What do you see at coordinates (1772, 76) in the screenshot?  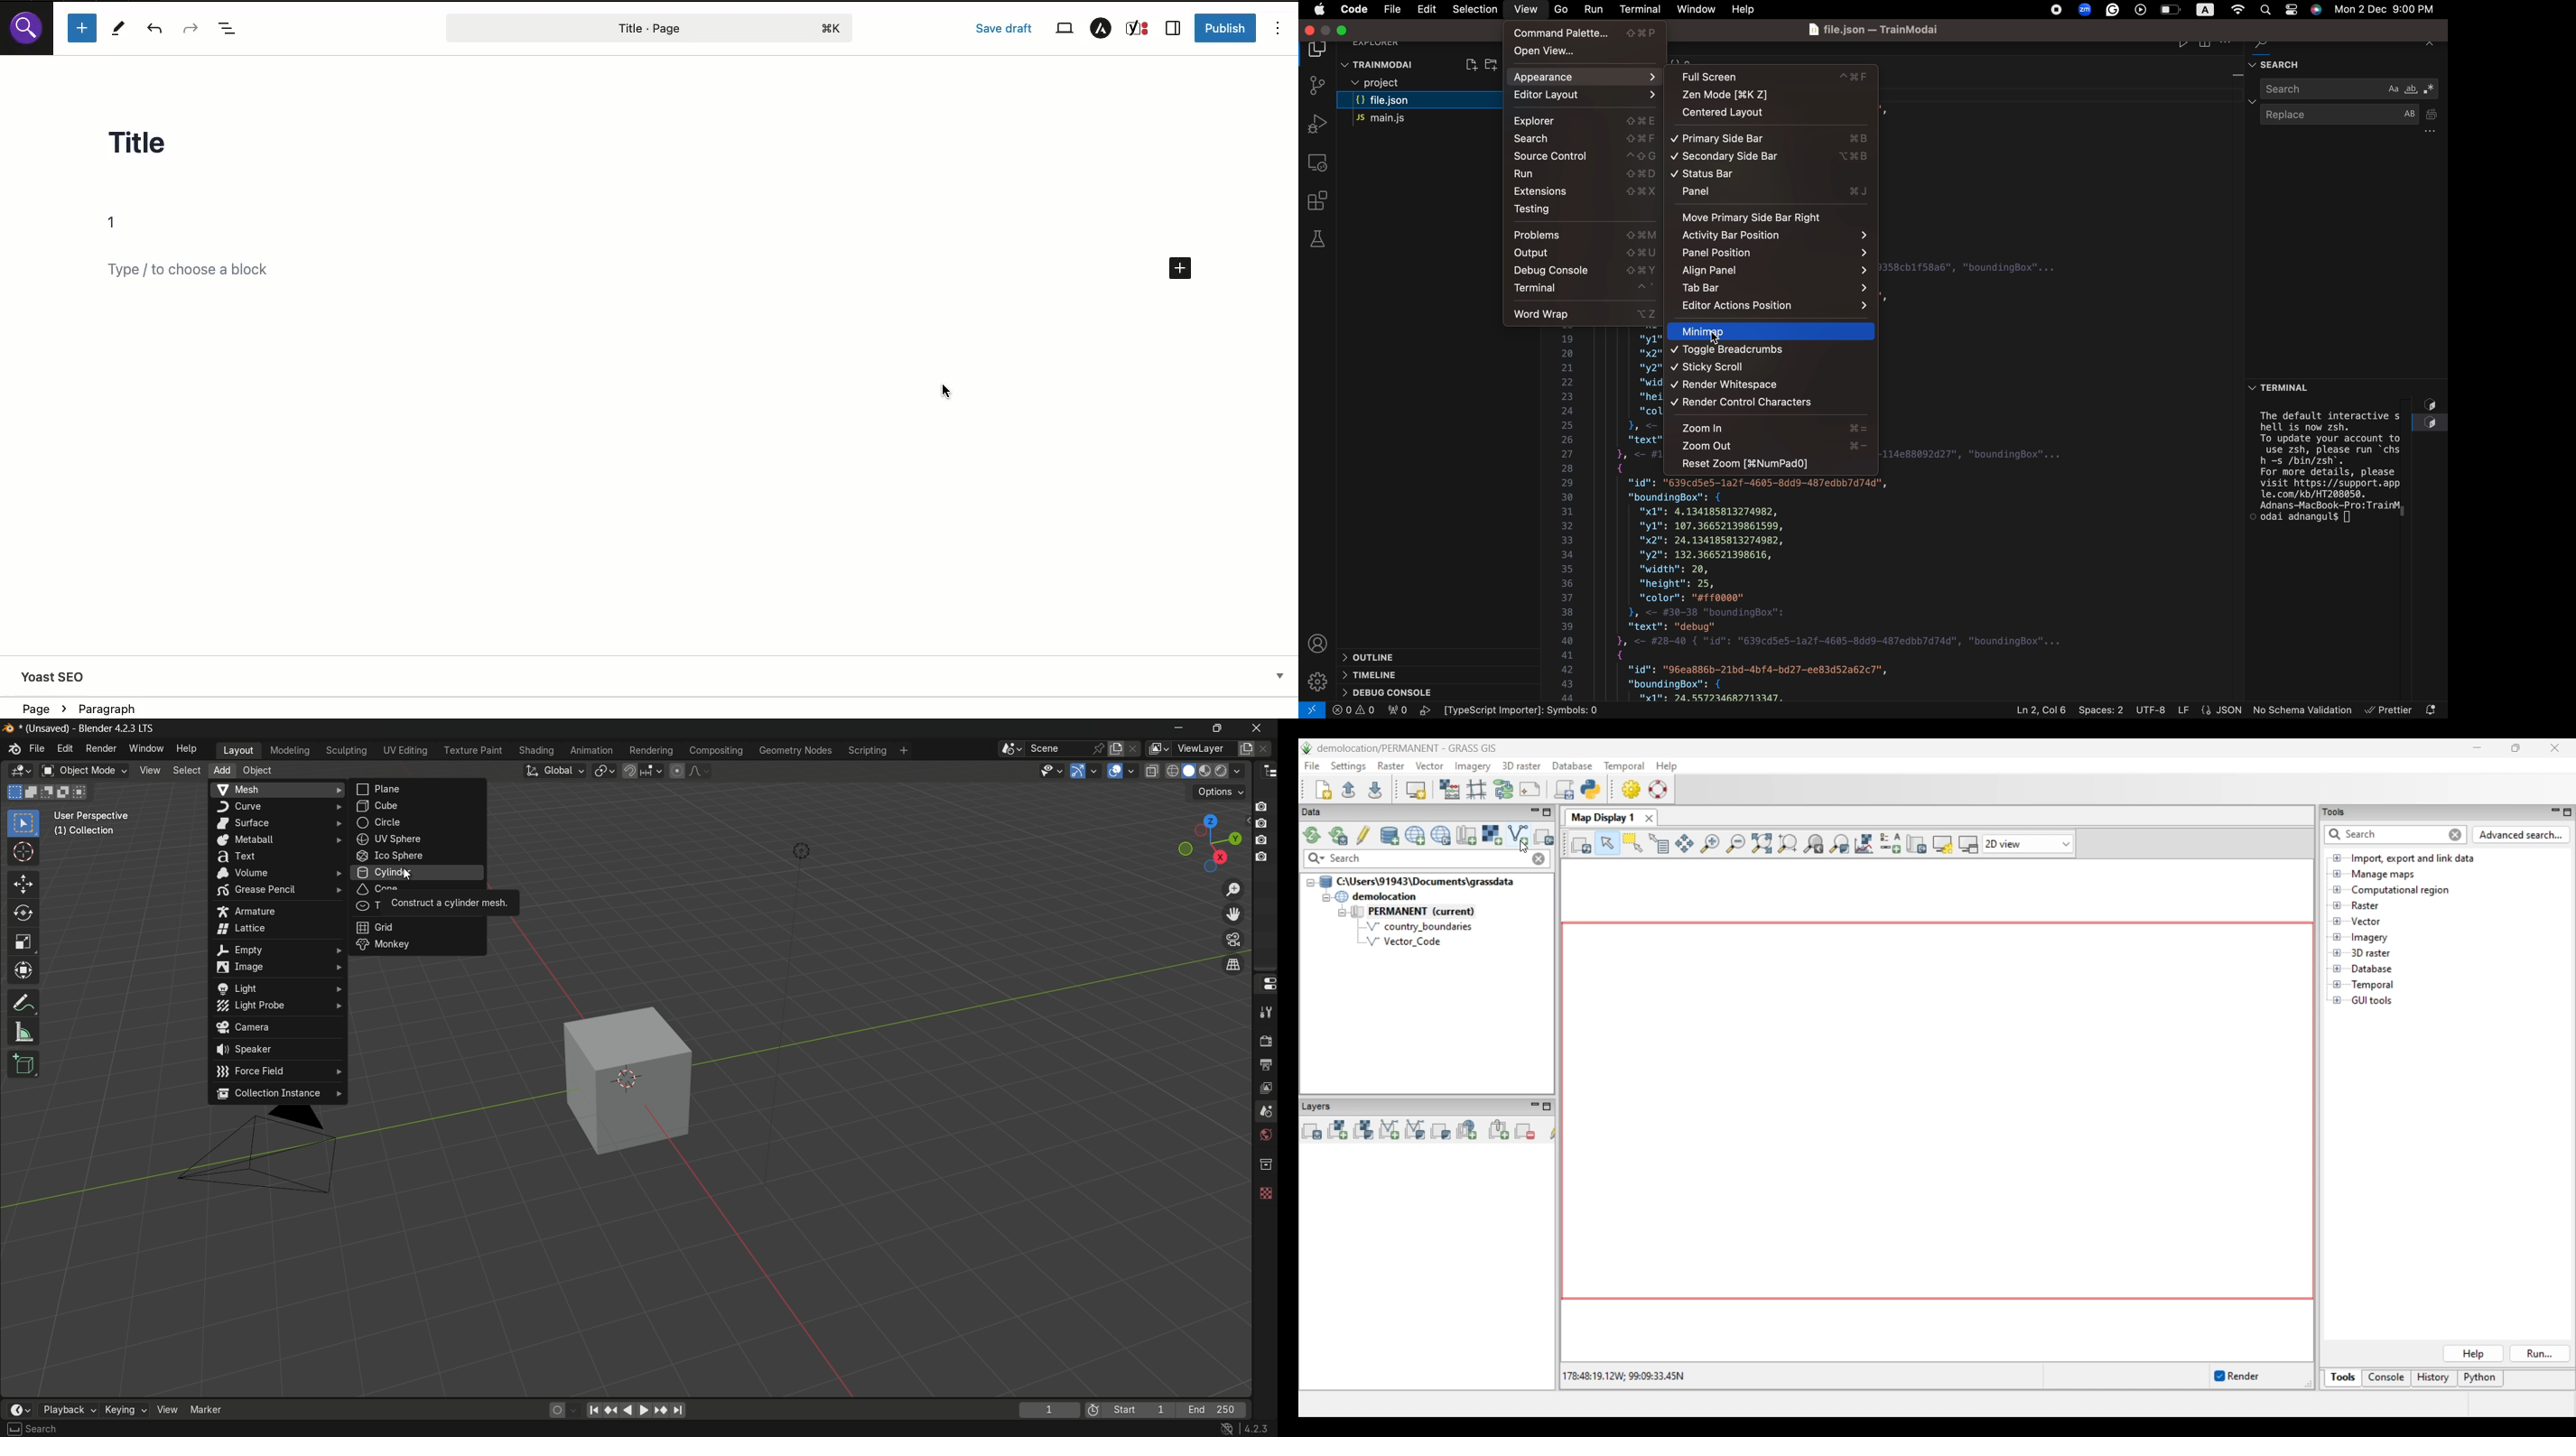 I see `full screen` at bounding box center [1772, 76].